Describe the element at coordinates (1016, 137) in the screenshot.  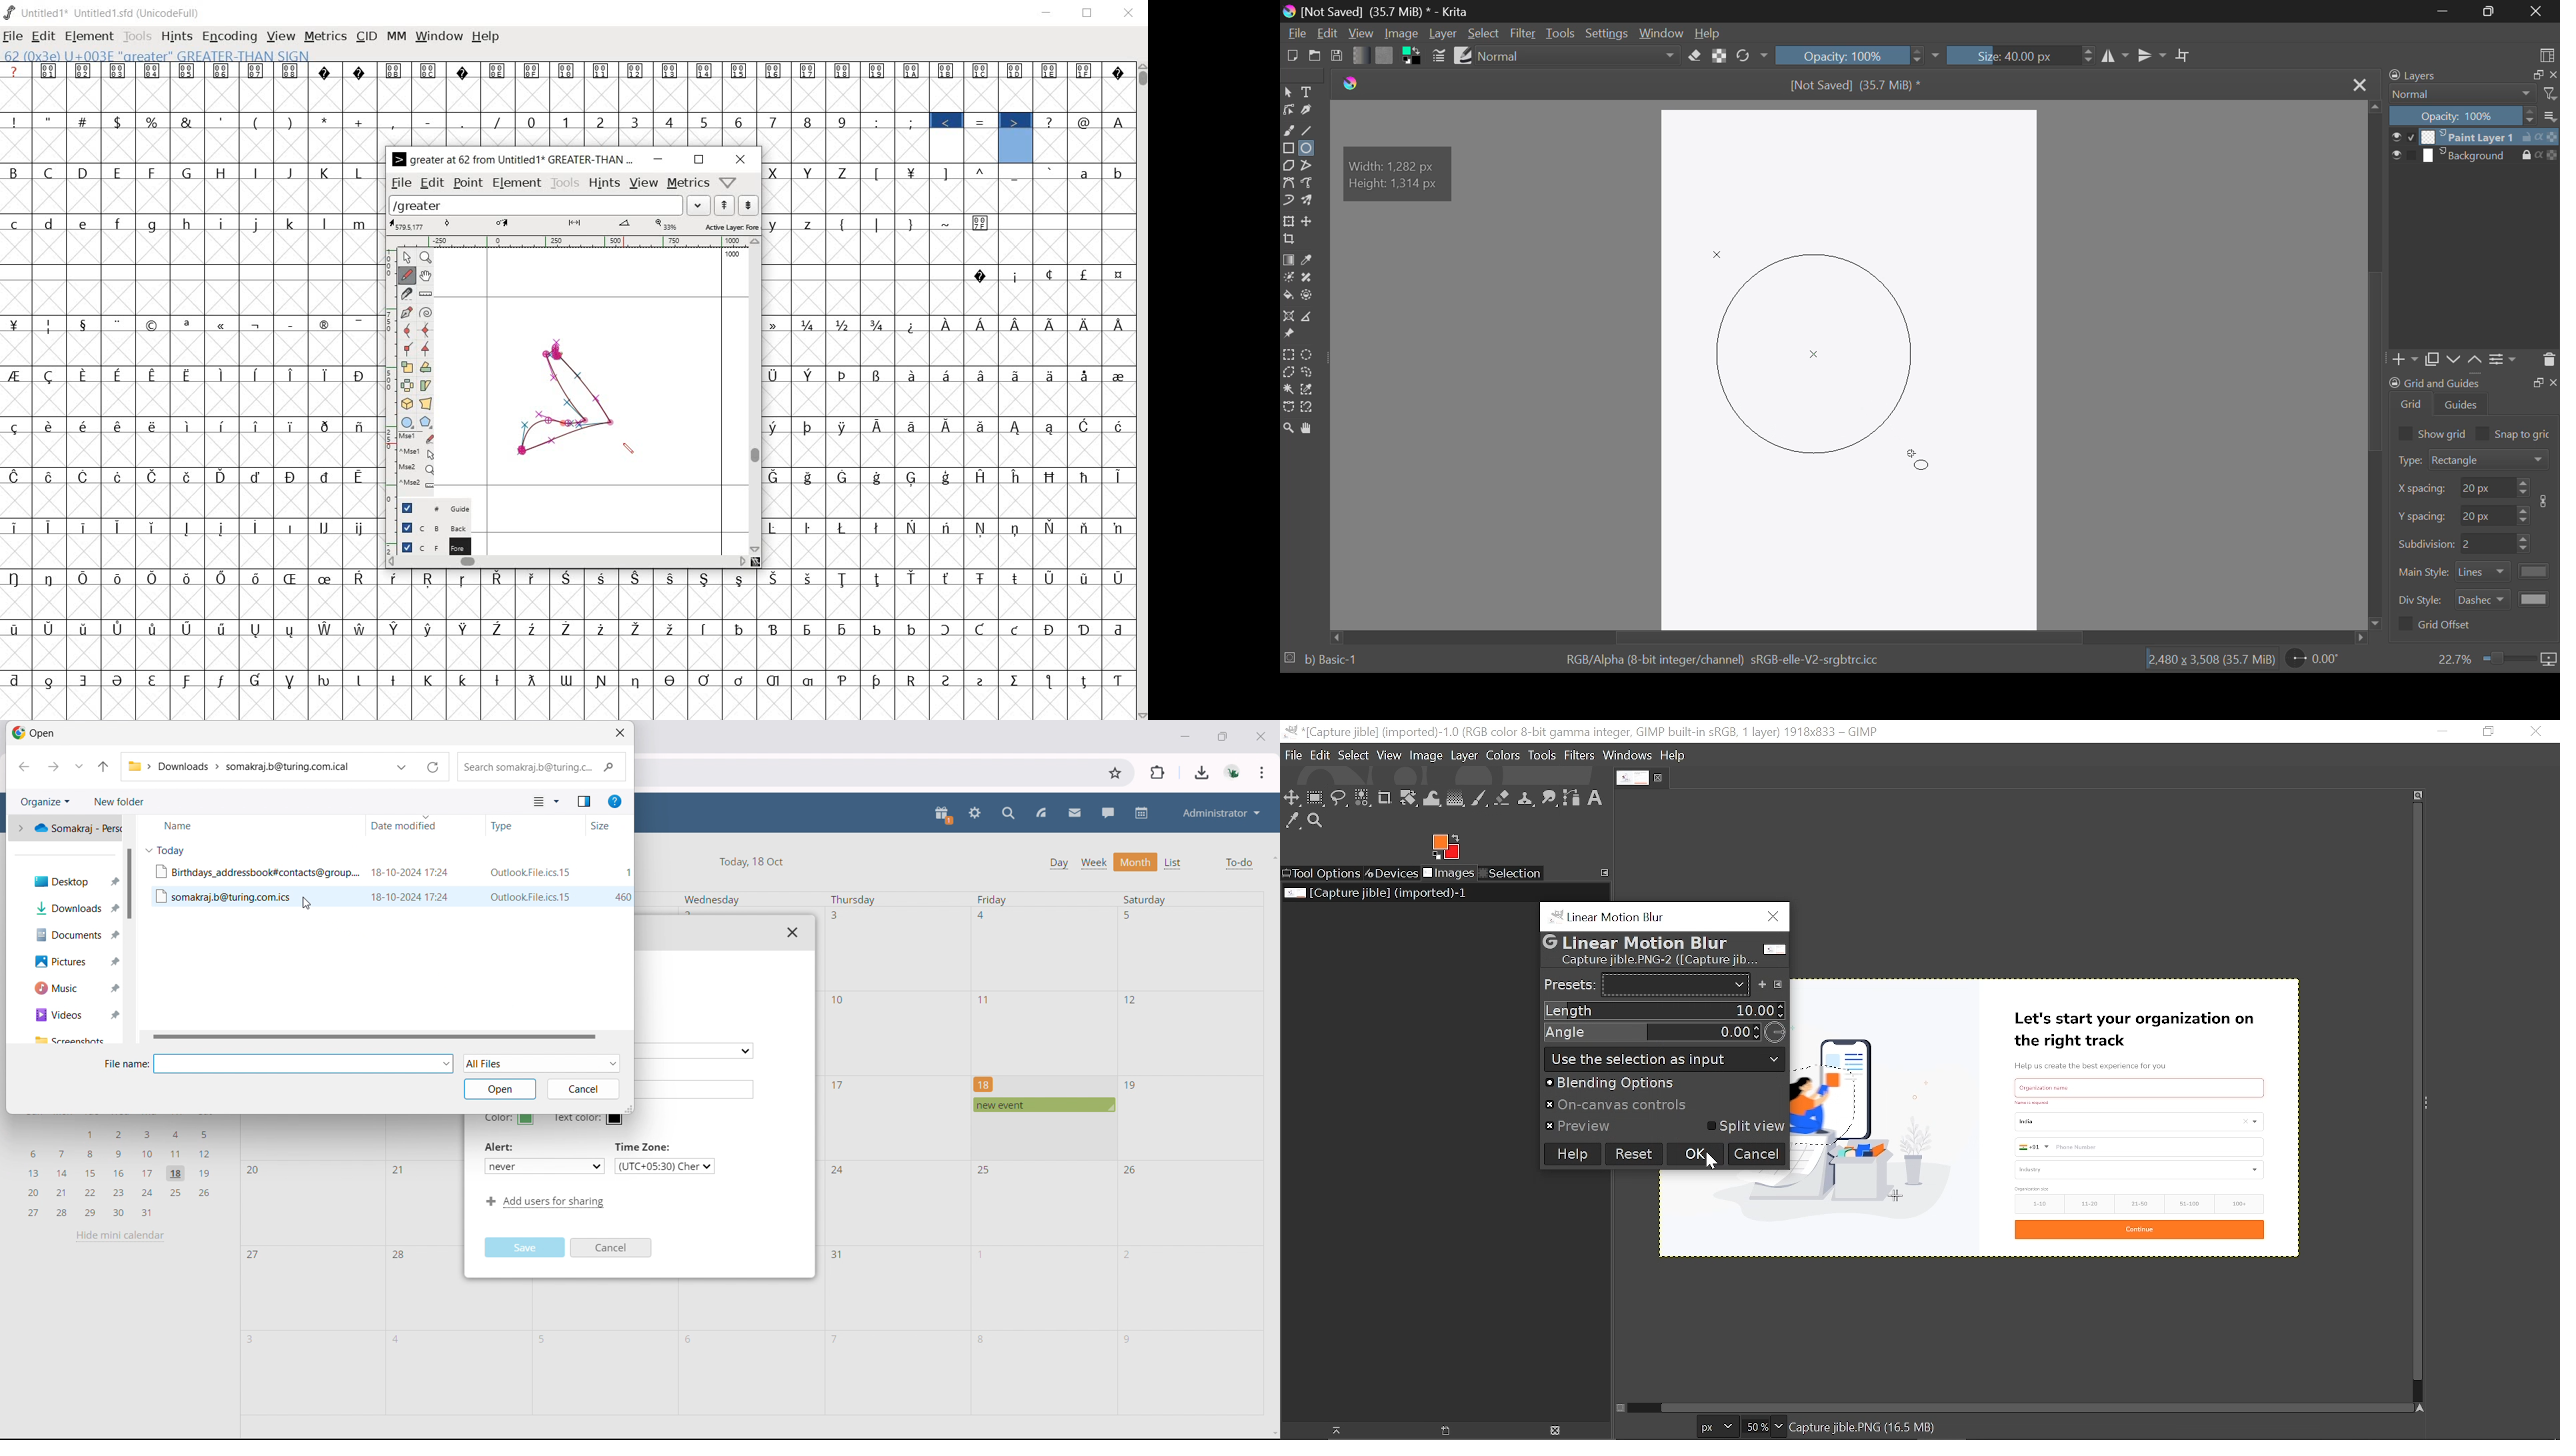
I see `greater than` at that location.